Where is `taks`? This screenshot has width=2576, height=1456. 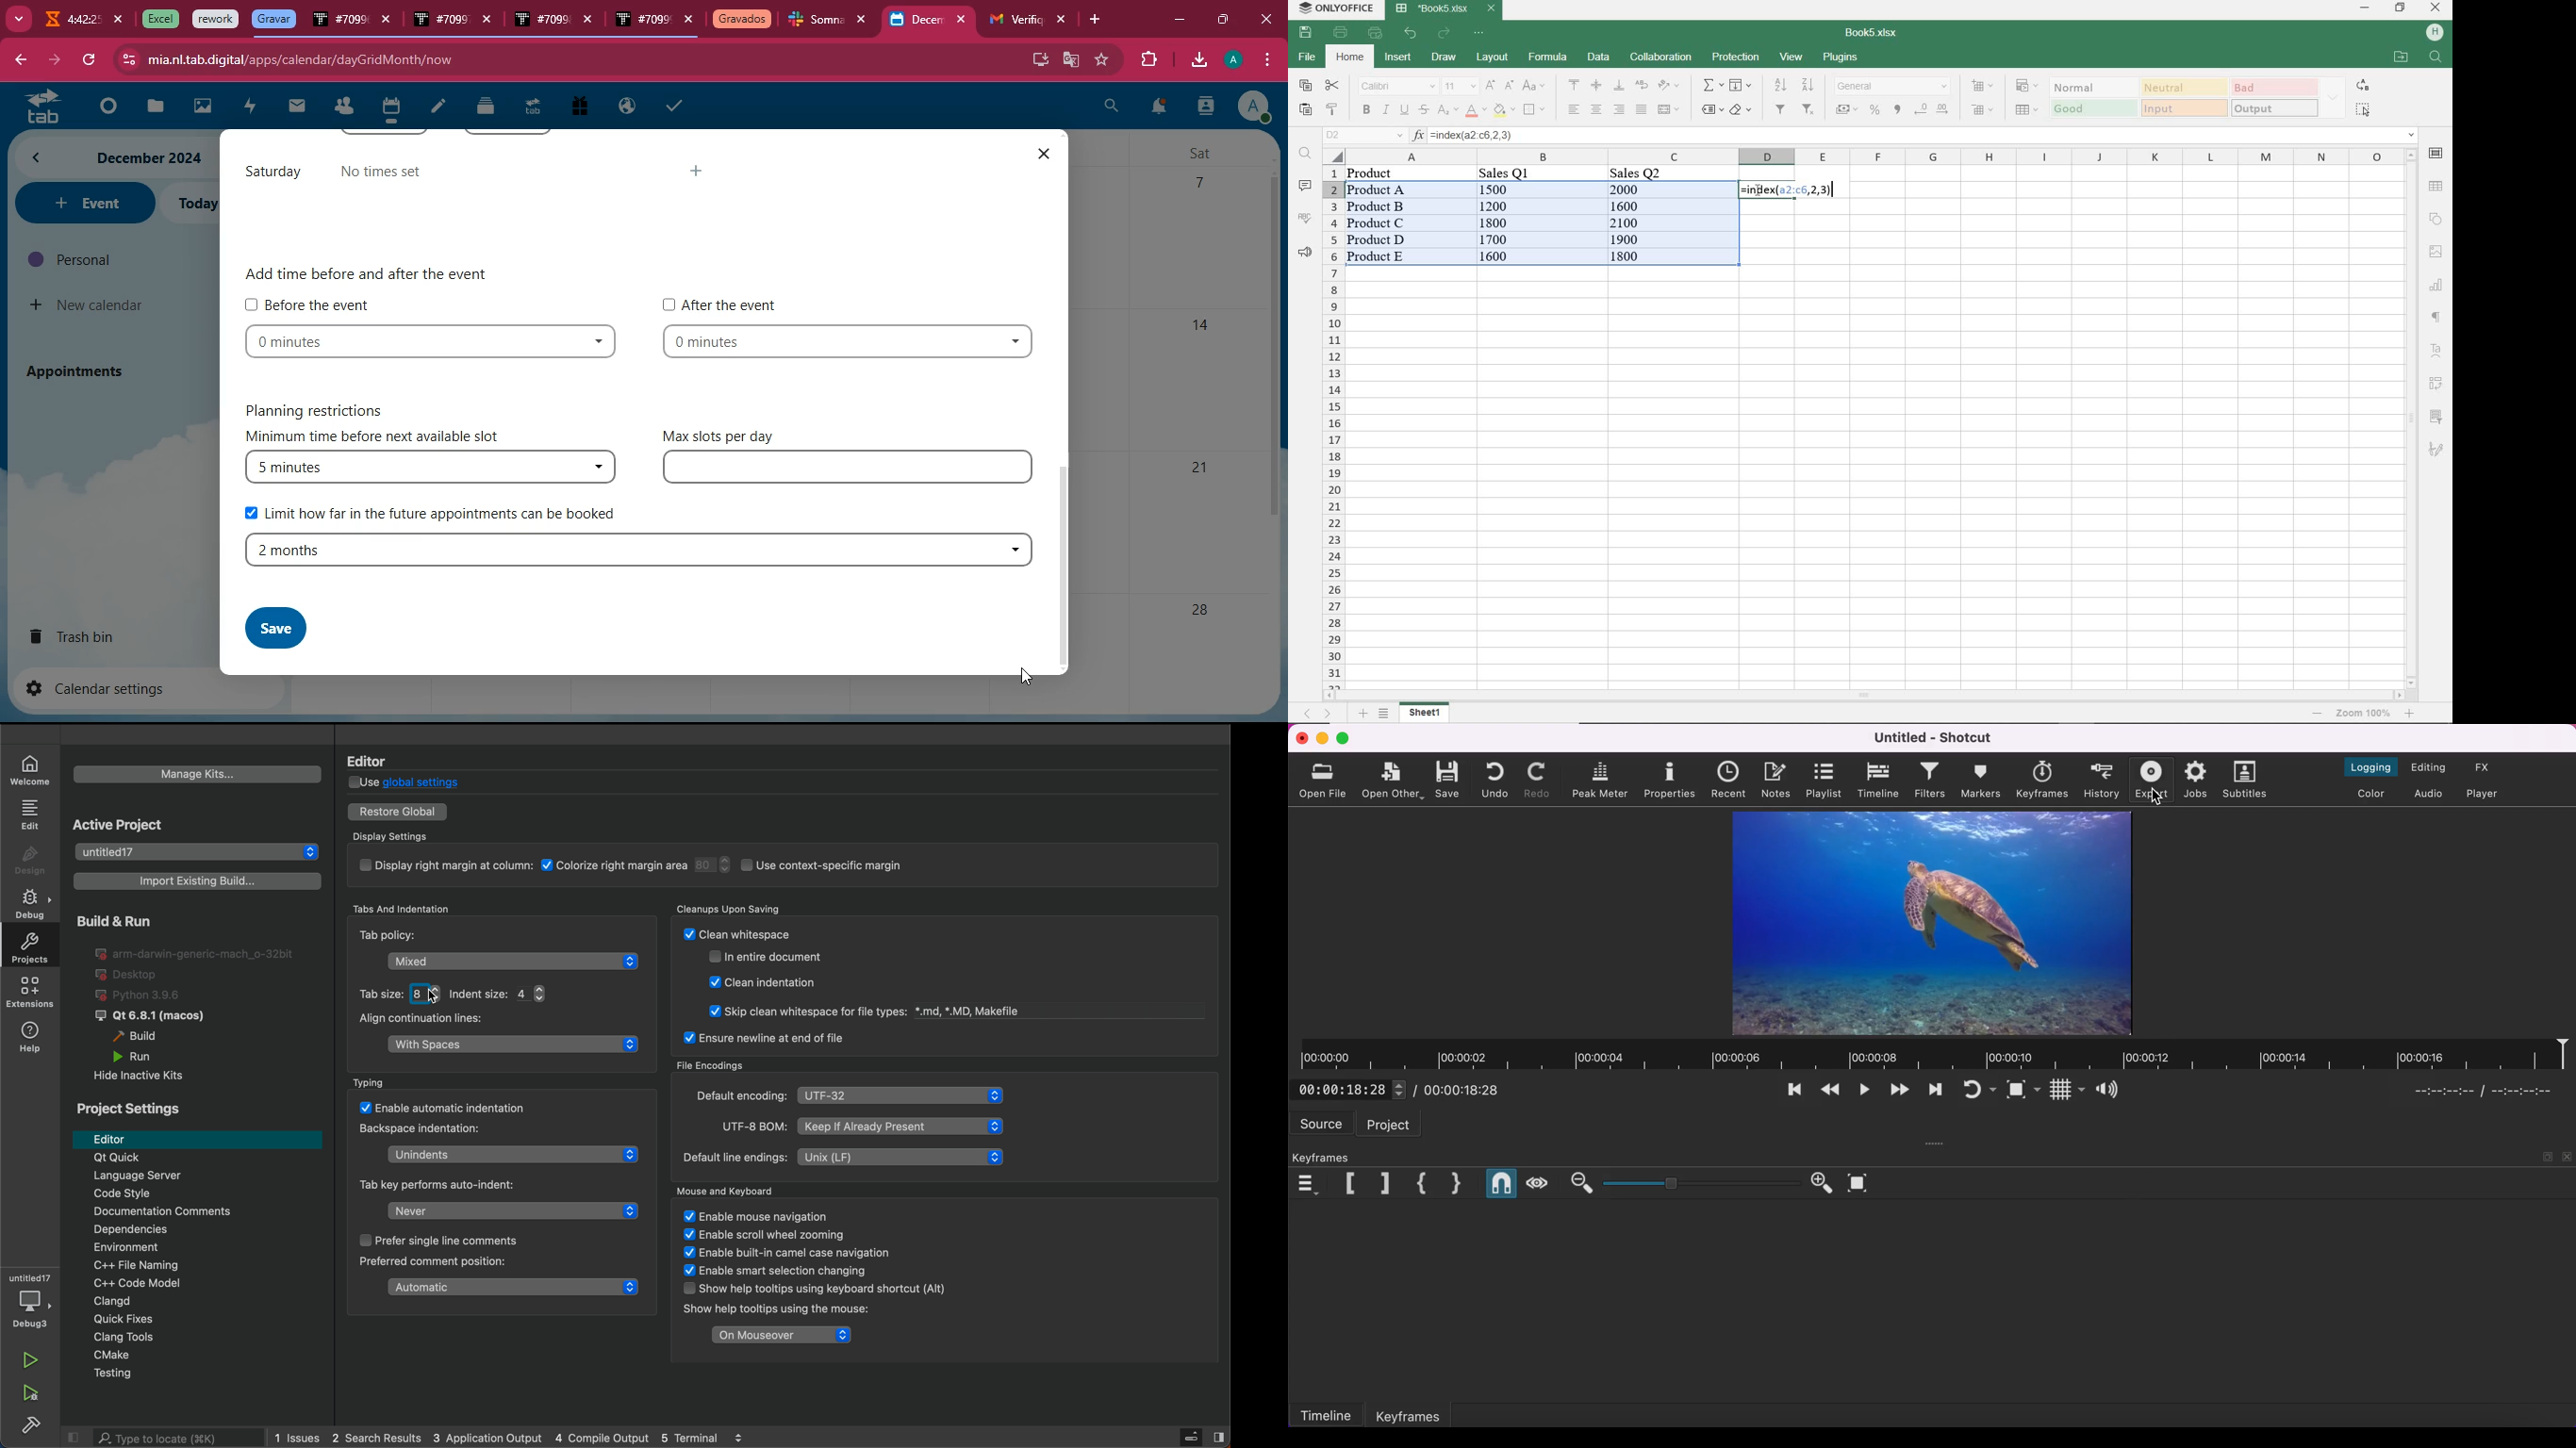 taks is located at coordinates (677, 105).